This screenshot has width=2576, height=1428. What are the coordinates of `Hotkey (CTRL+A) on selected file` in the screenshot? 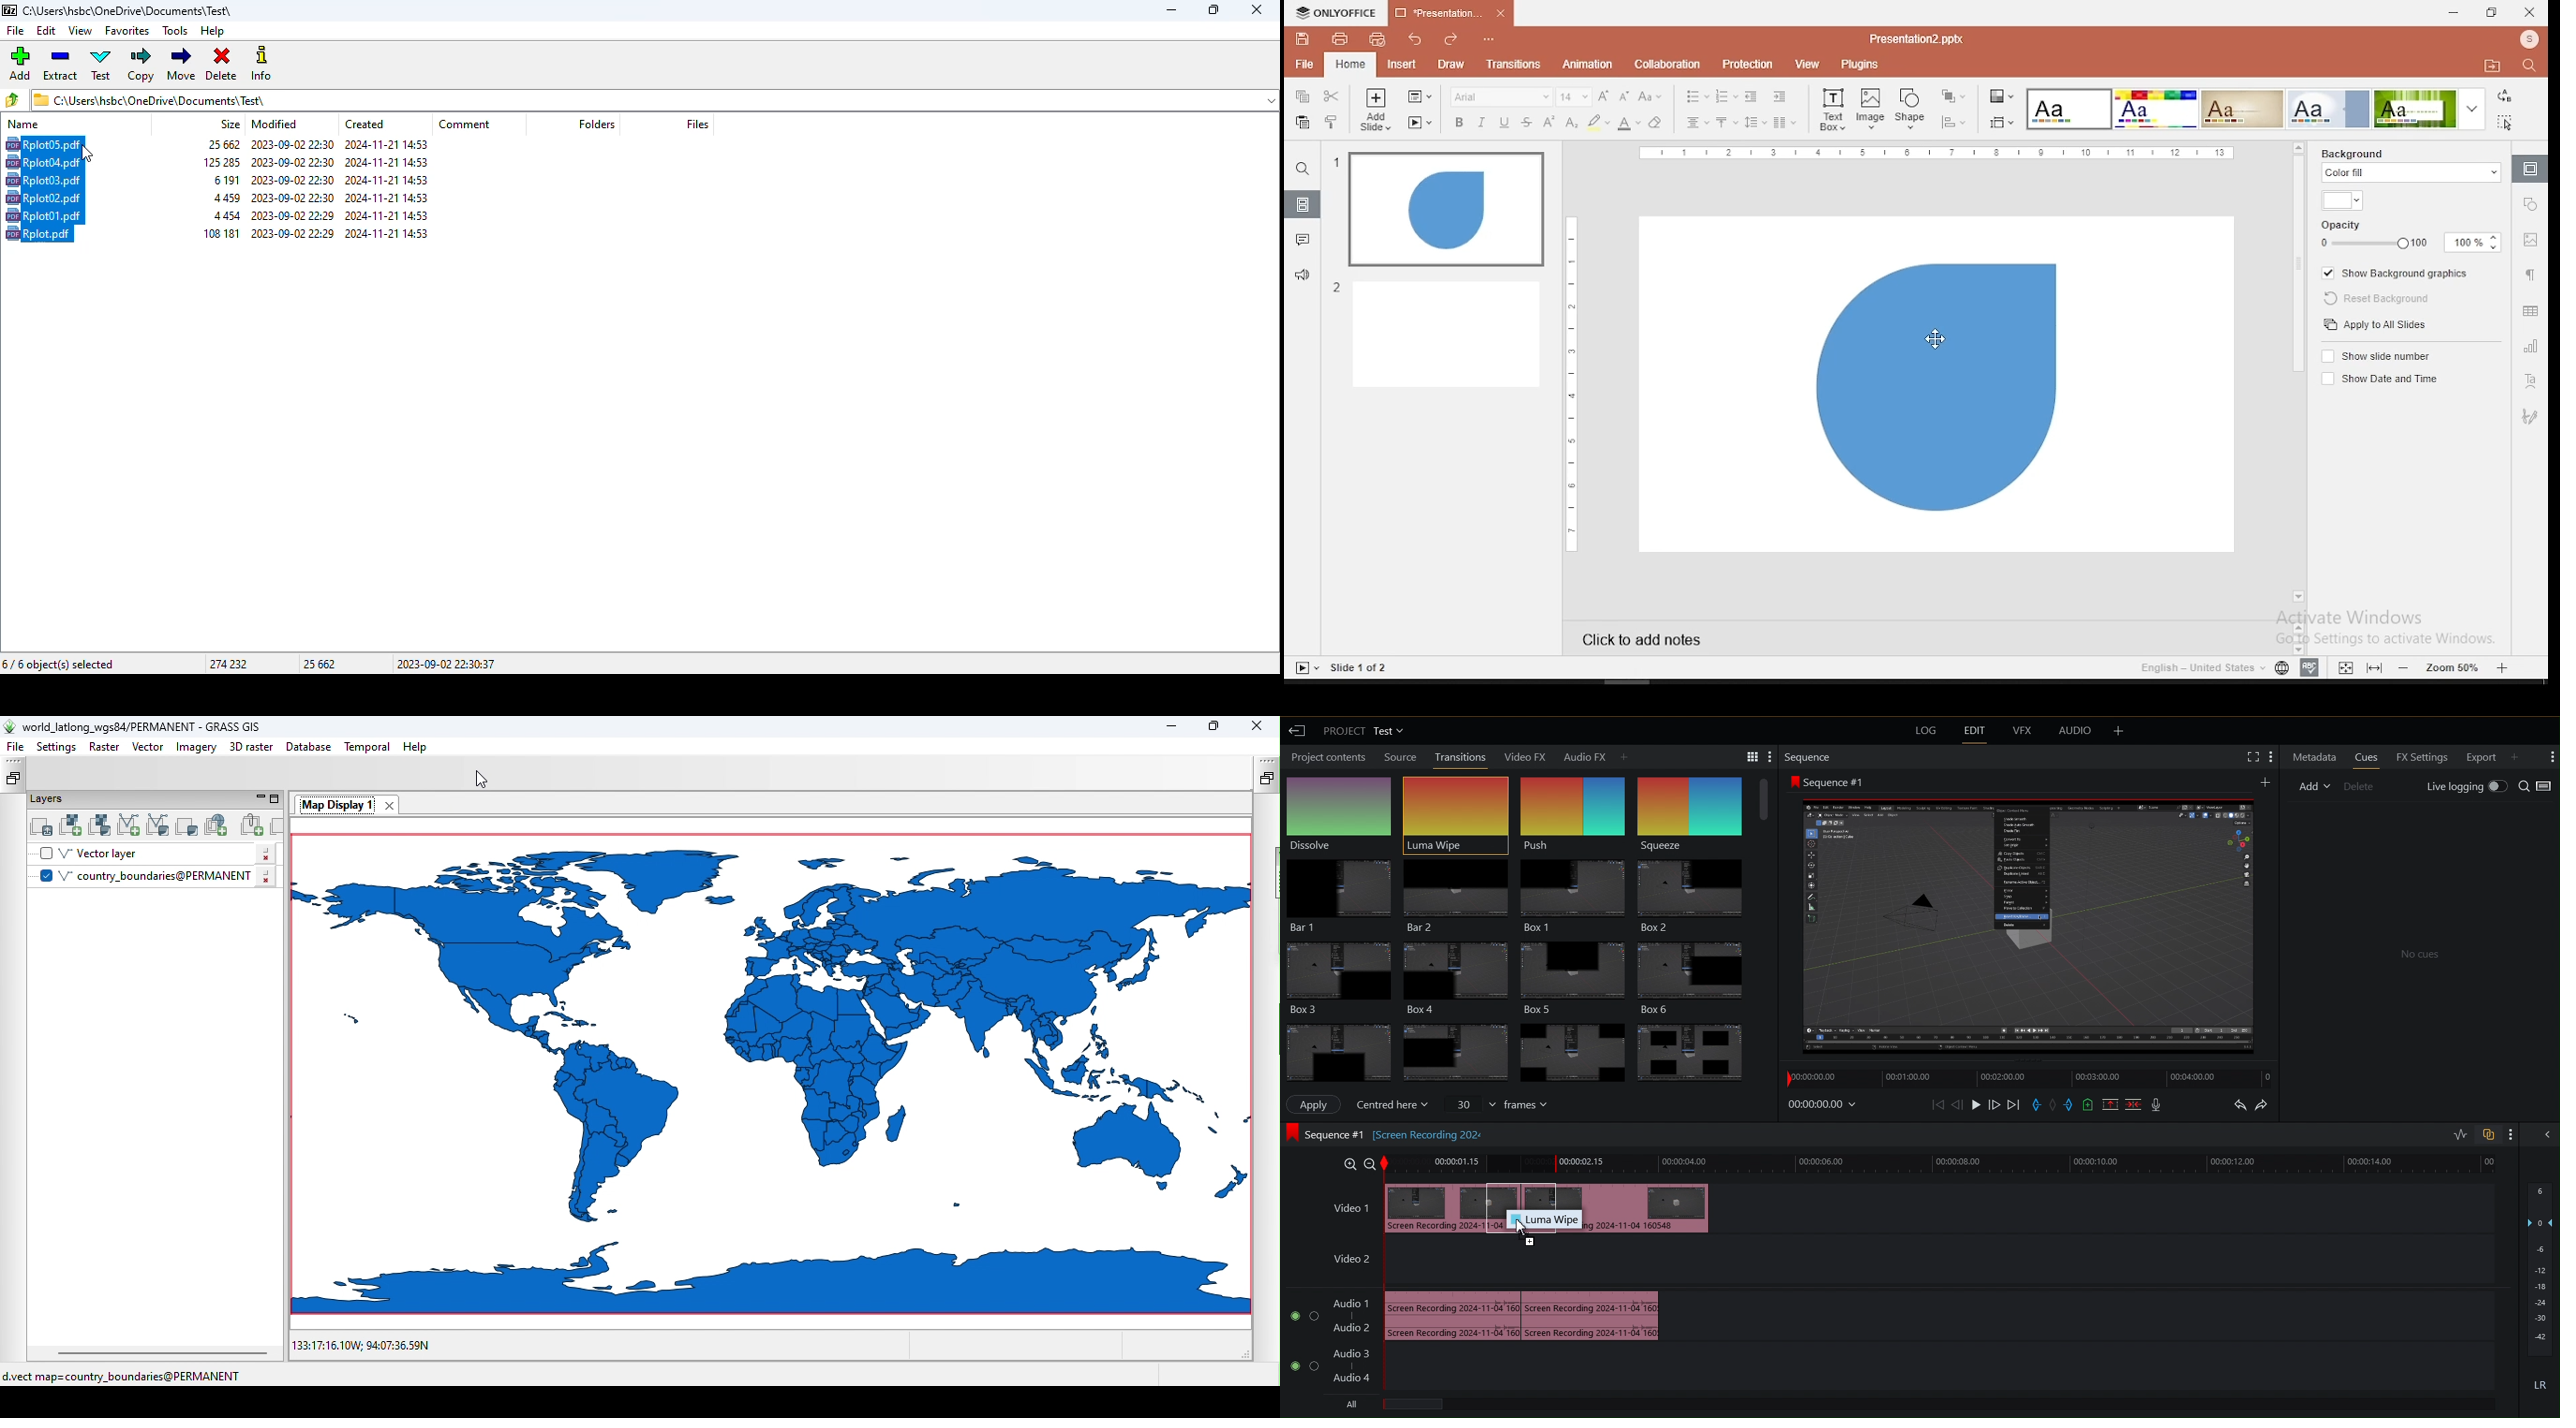 It's located at (45, 144).